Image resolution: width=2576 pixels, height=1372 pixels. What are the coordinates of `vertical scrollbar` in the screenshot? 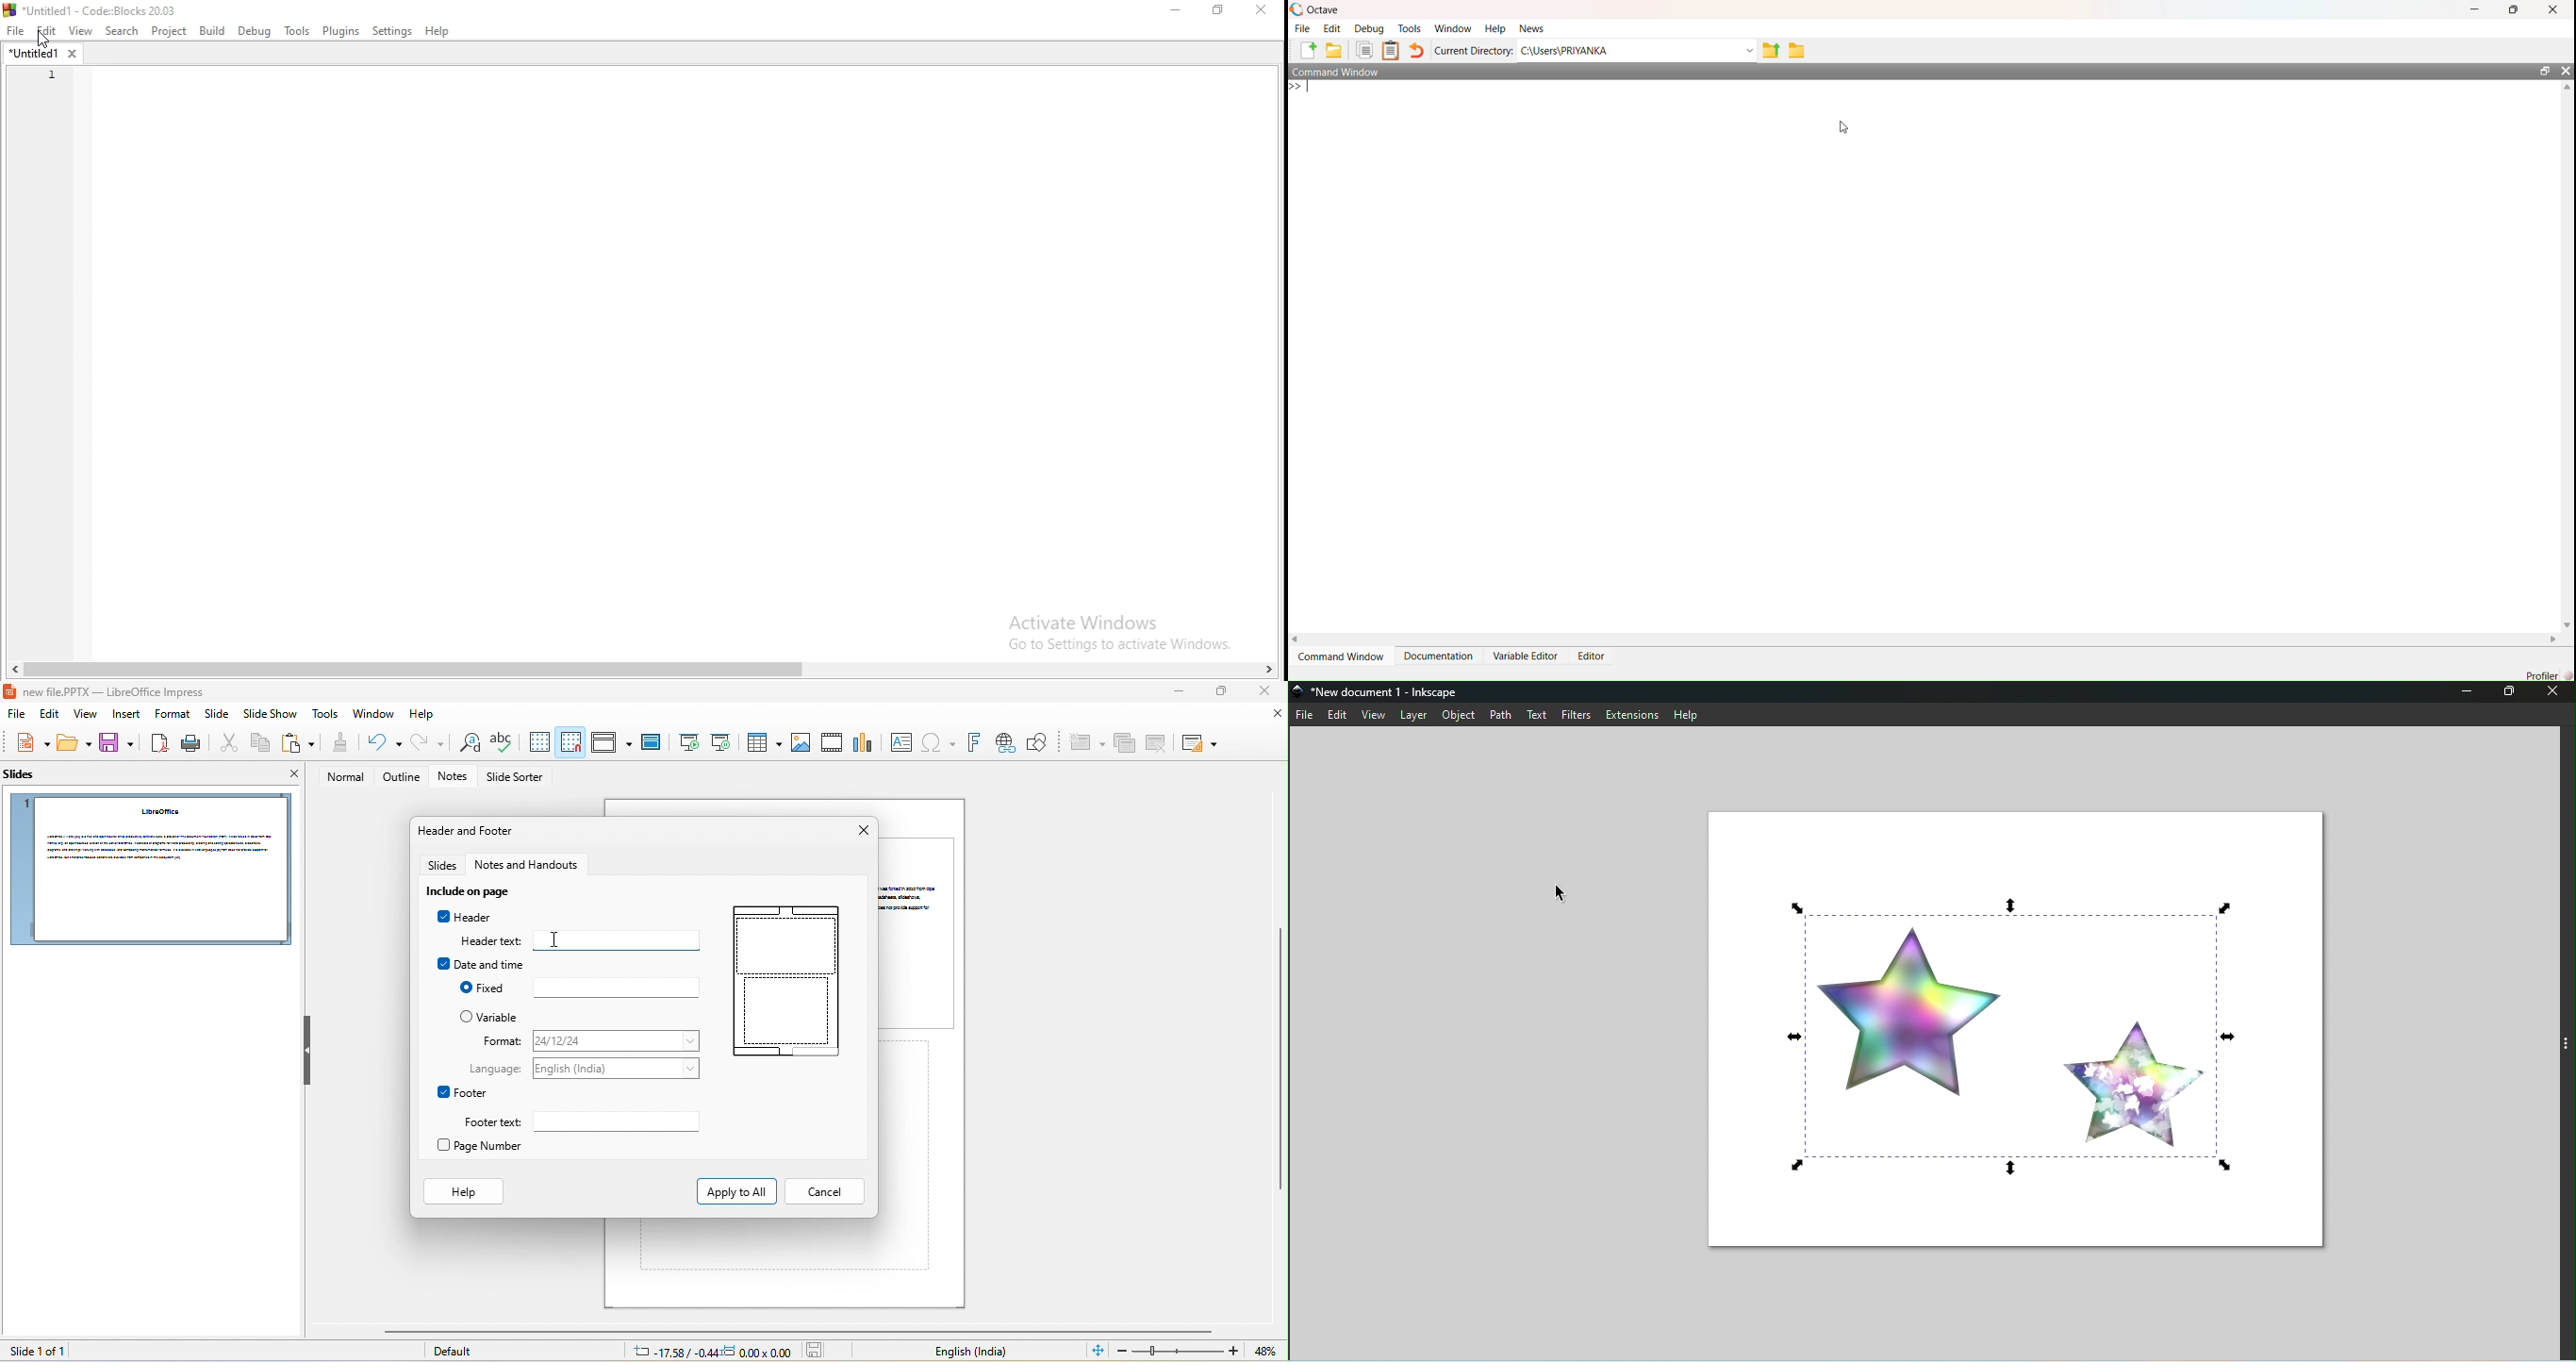 It's located at (1280, 1060).